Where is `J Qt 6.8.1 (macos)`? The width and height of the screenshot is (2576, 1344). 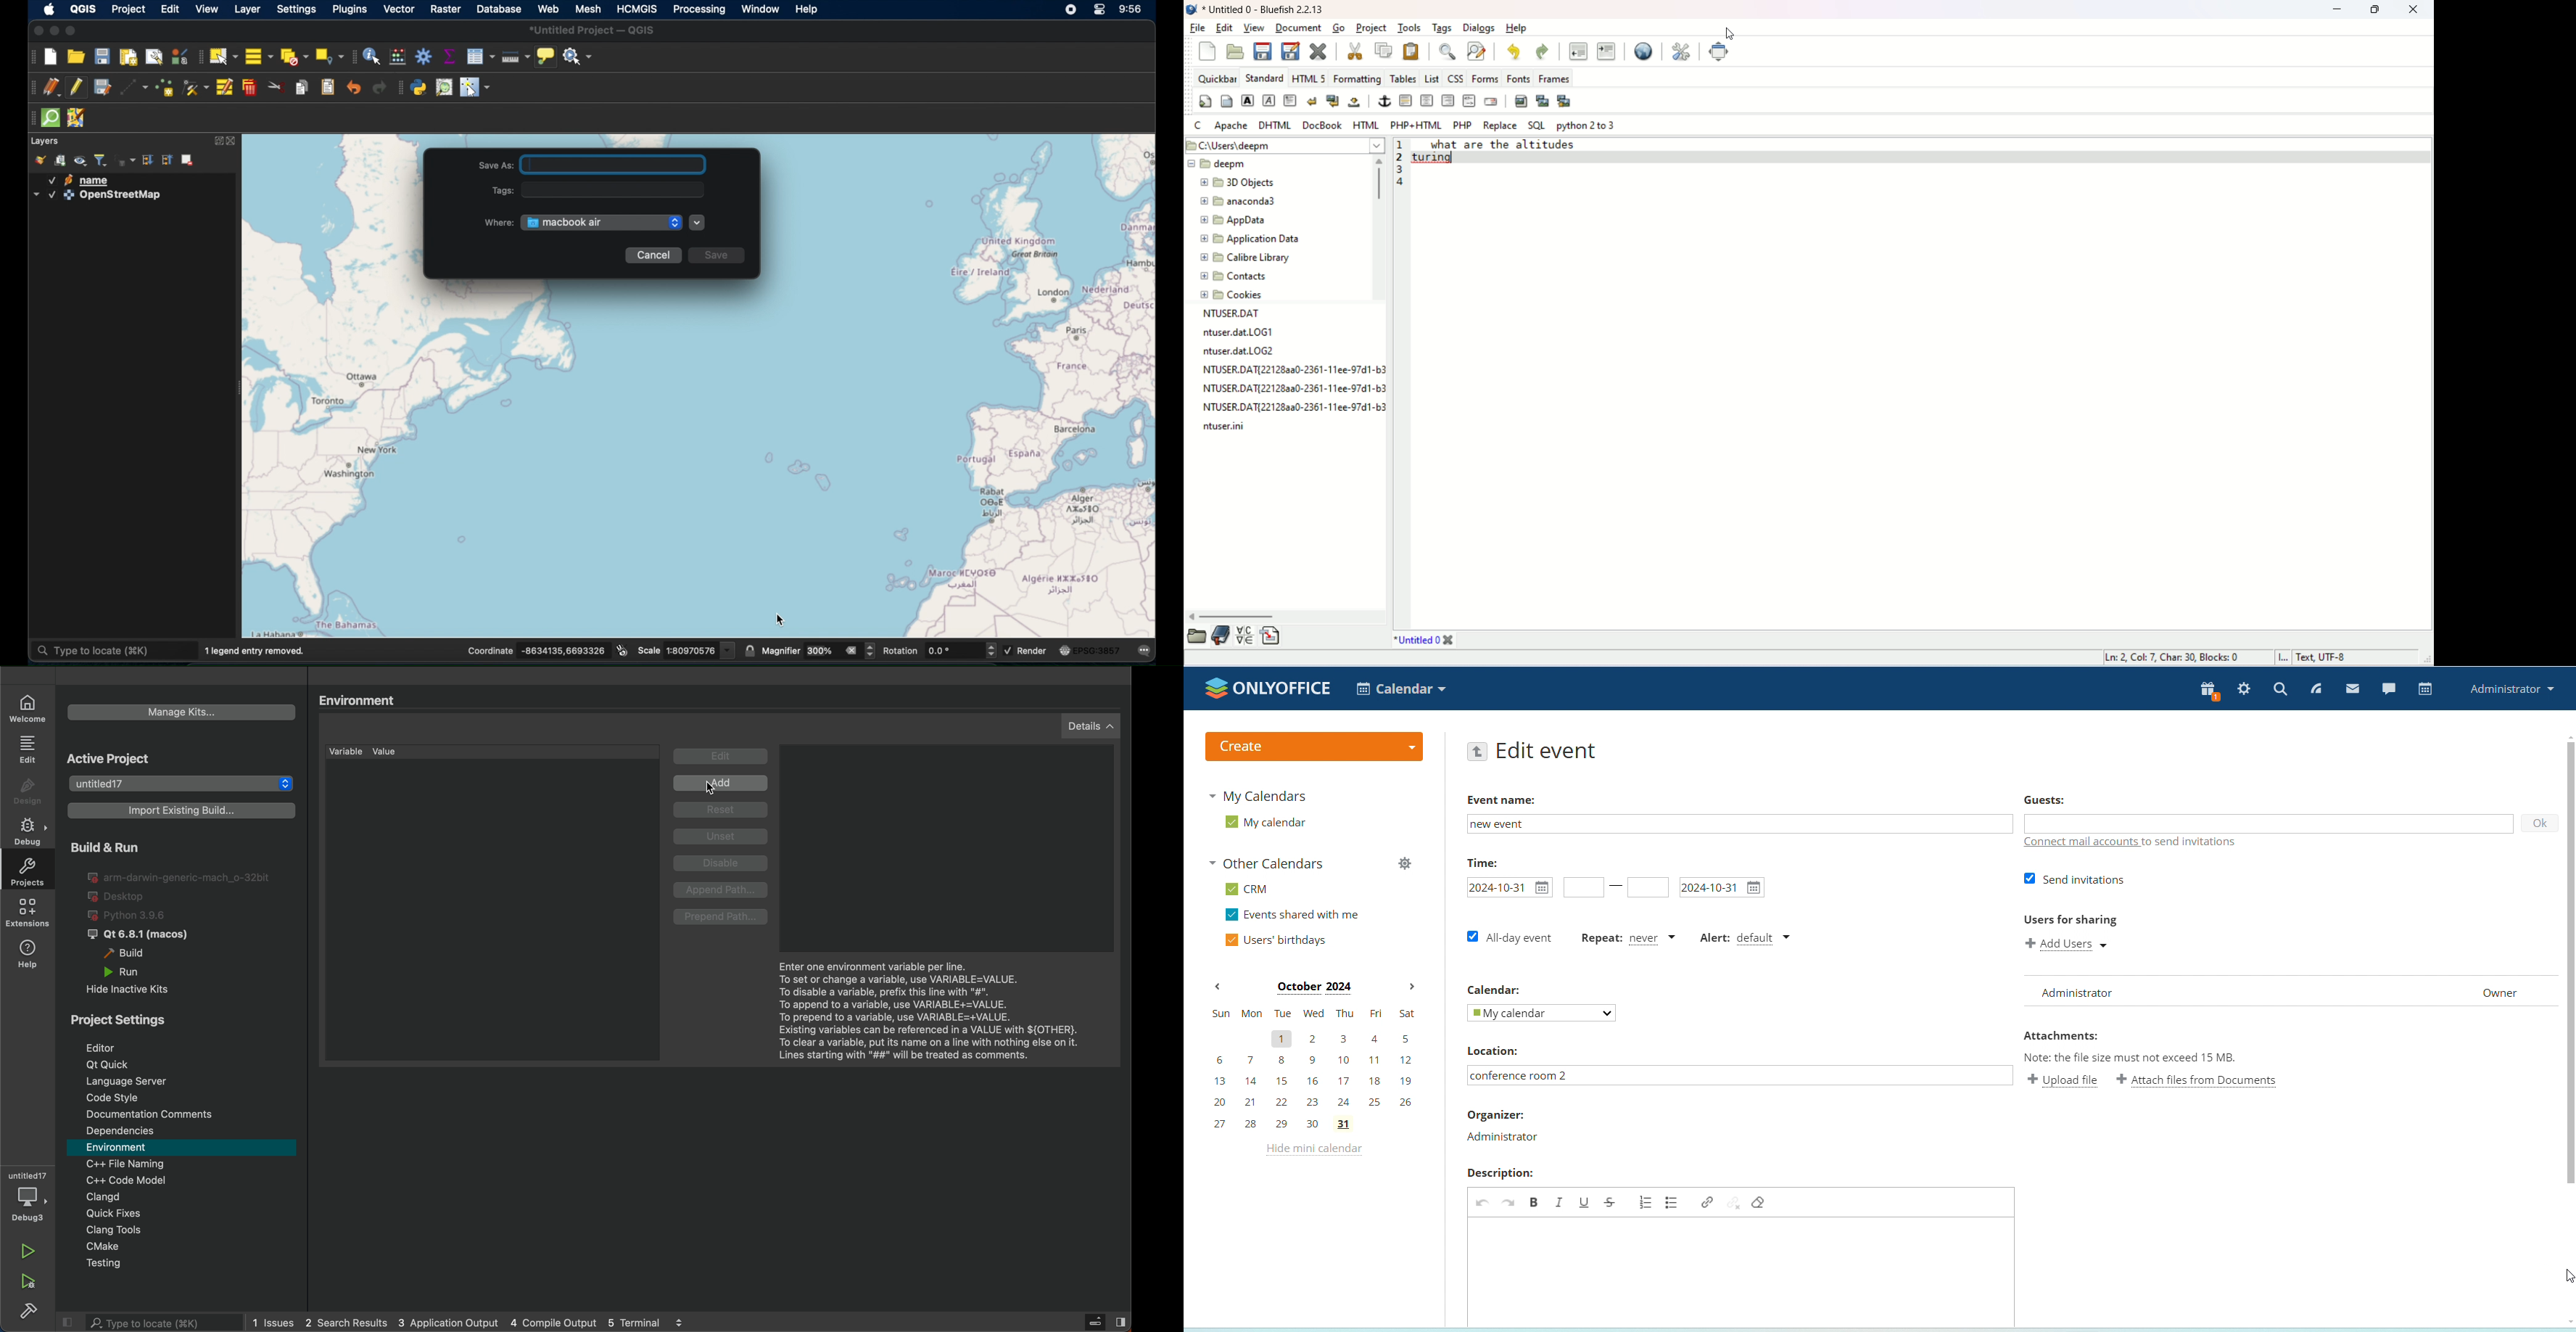
J Qt 6.8.1 (macos) is located at coordinates (146, 935).